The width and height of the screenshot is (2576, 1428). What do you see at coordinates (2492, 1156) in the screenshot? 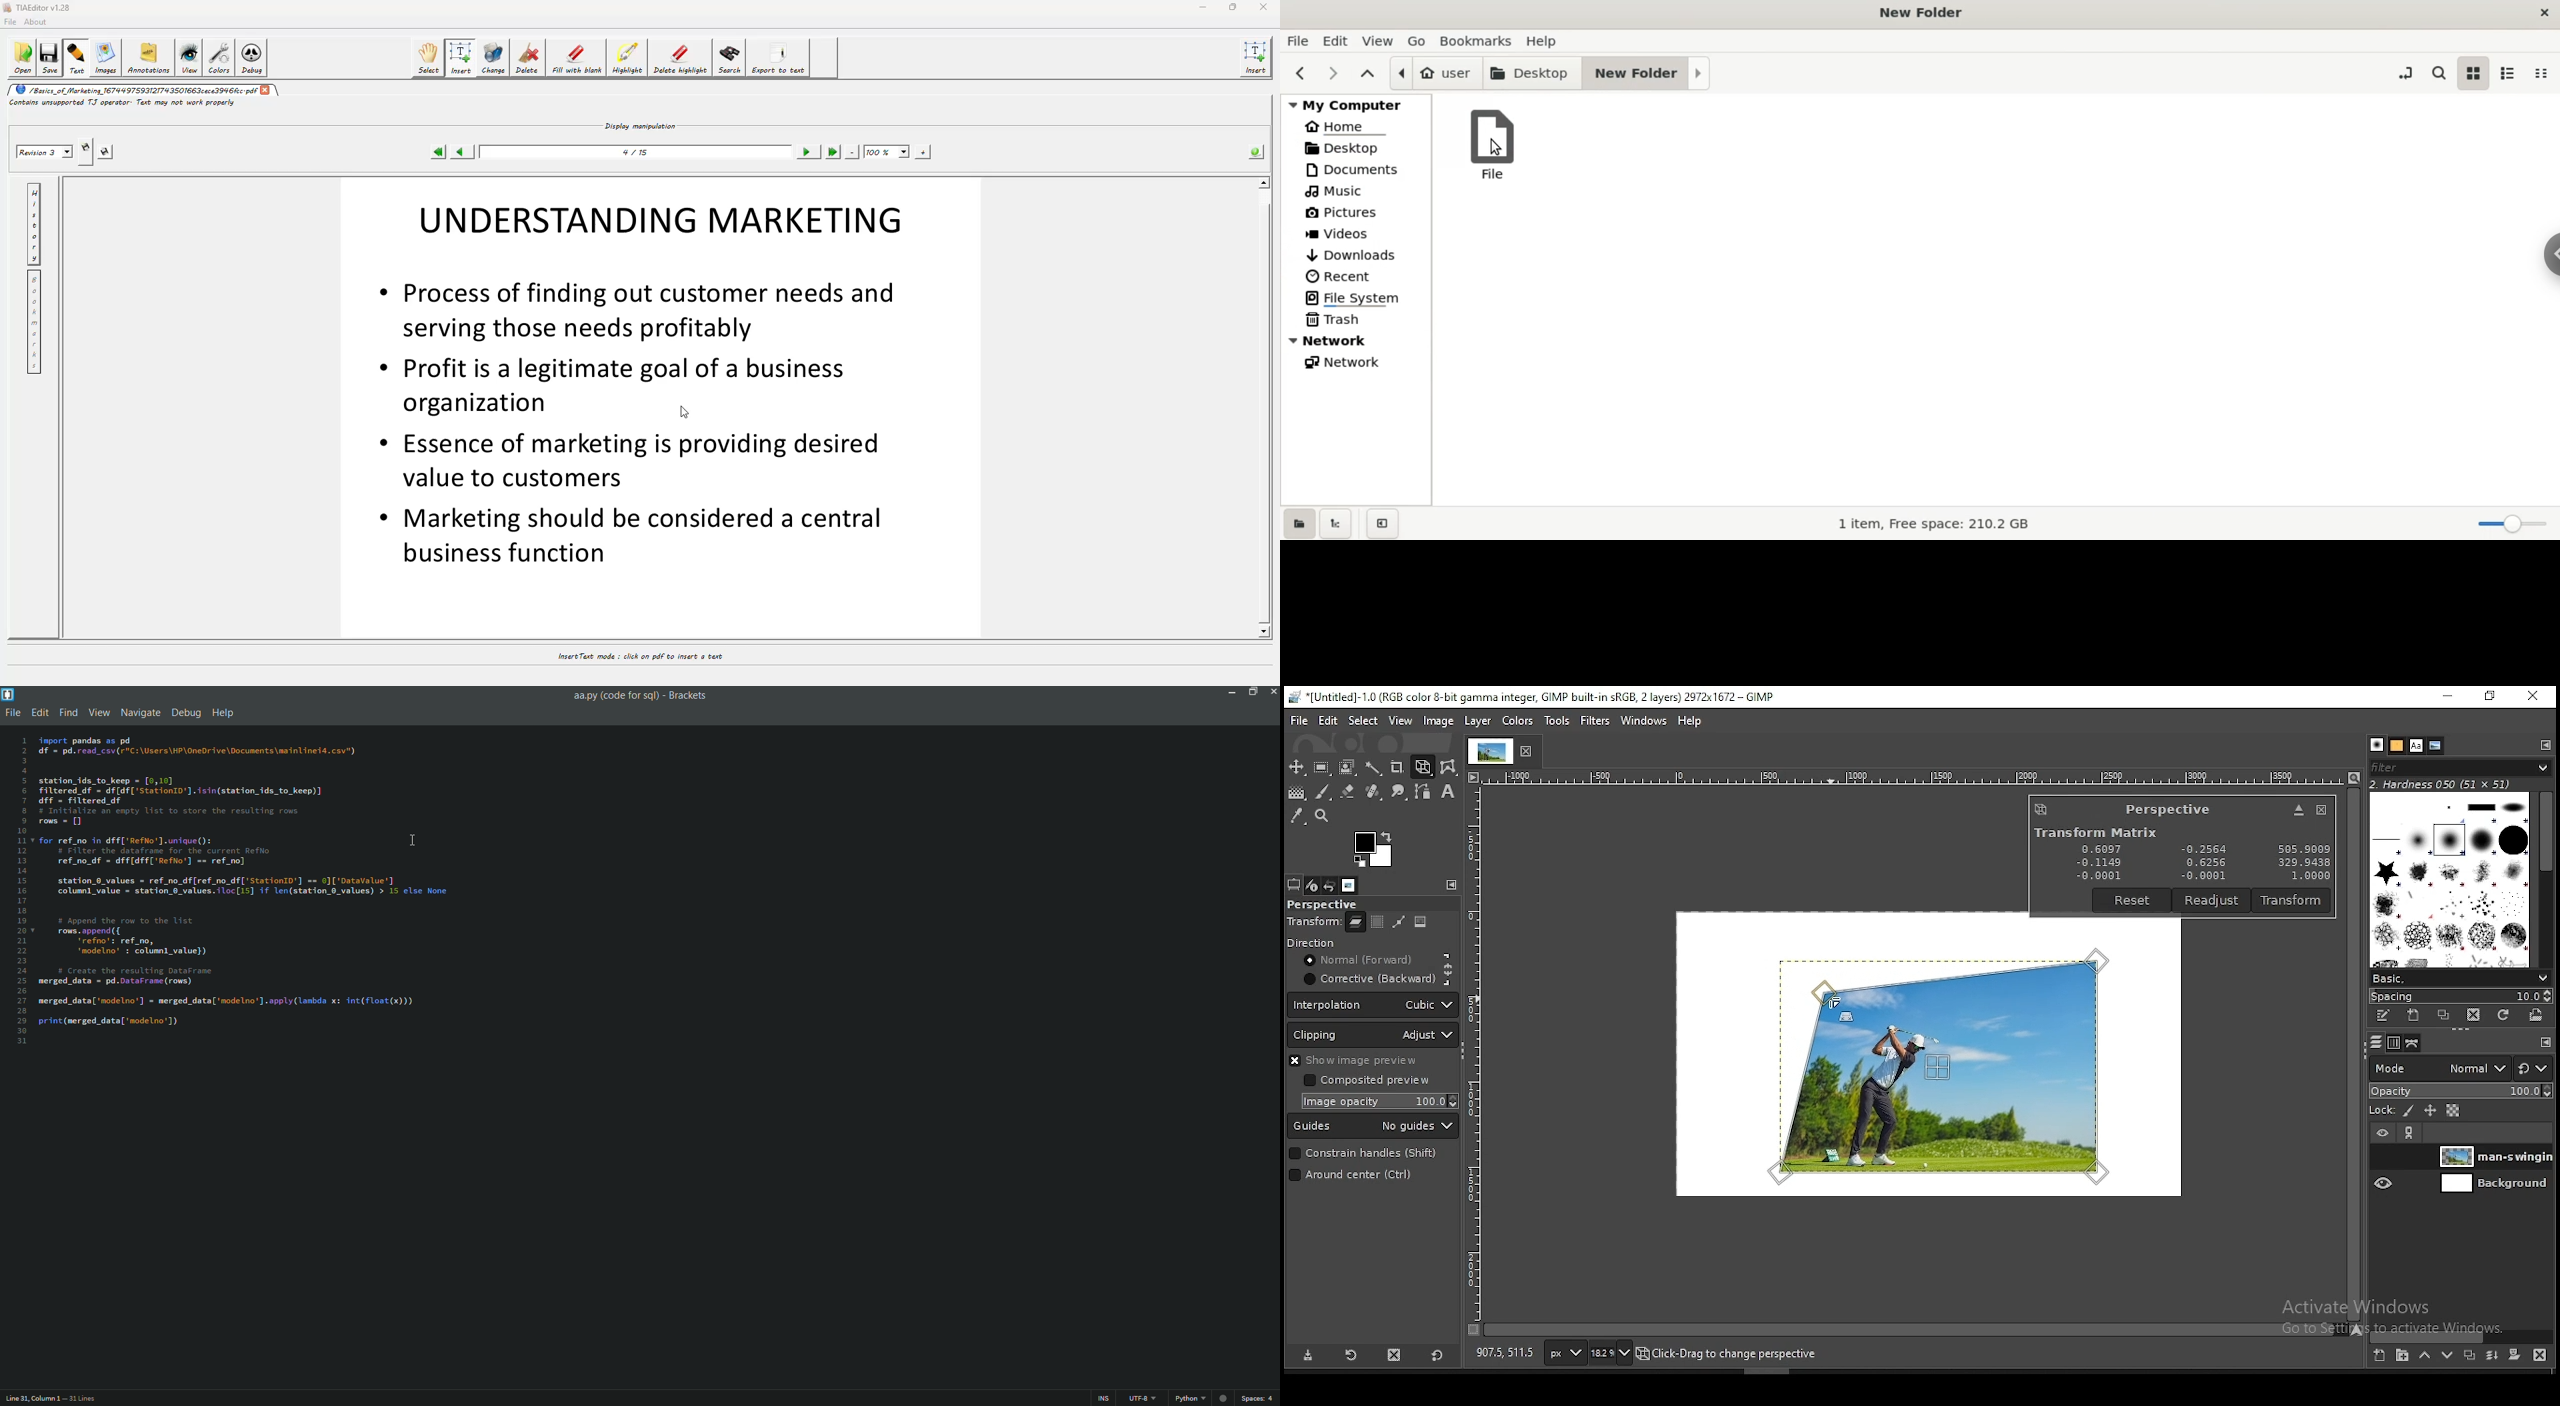
I see `layer ` at bounding box center [2492, 1156].